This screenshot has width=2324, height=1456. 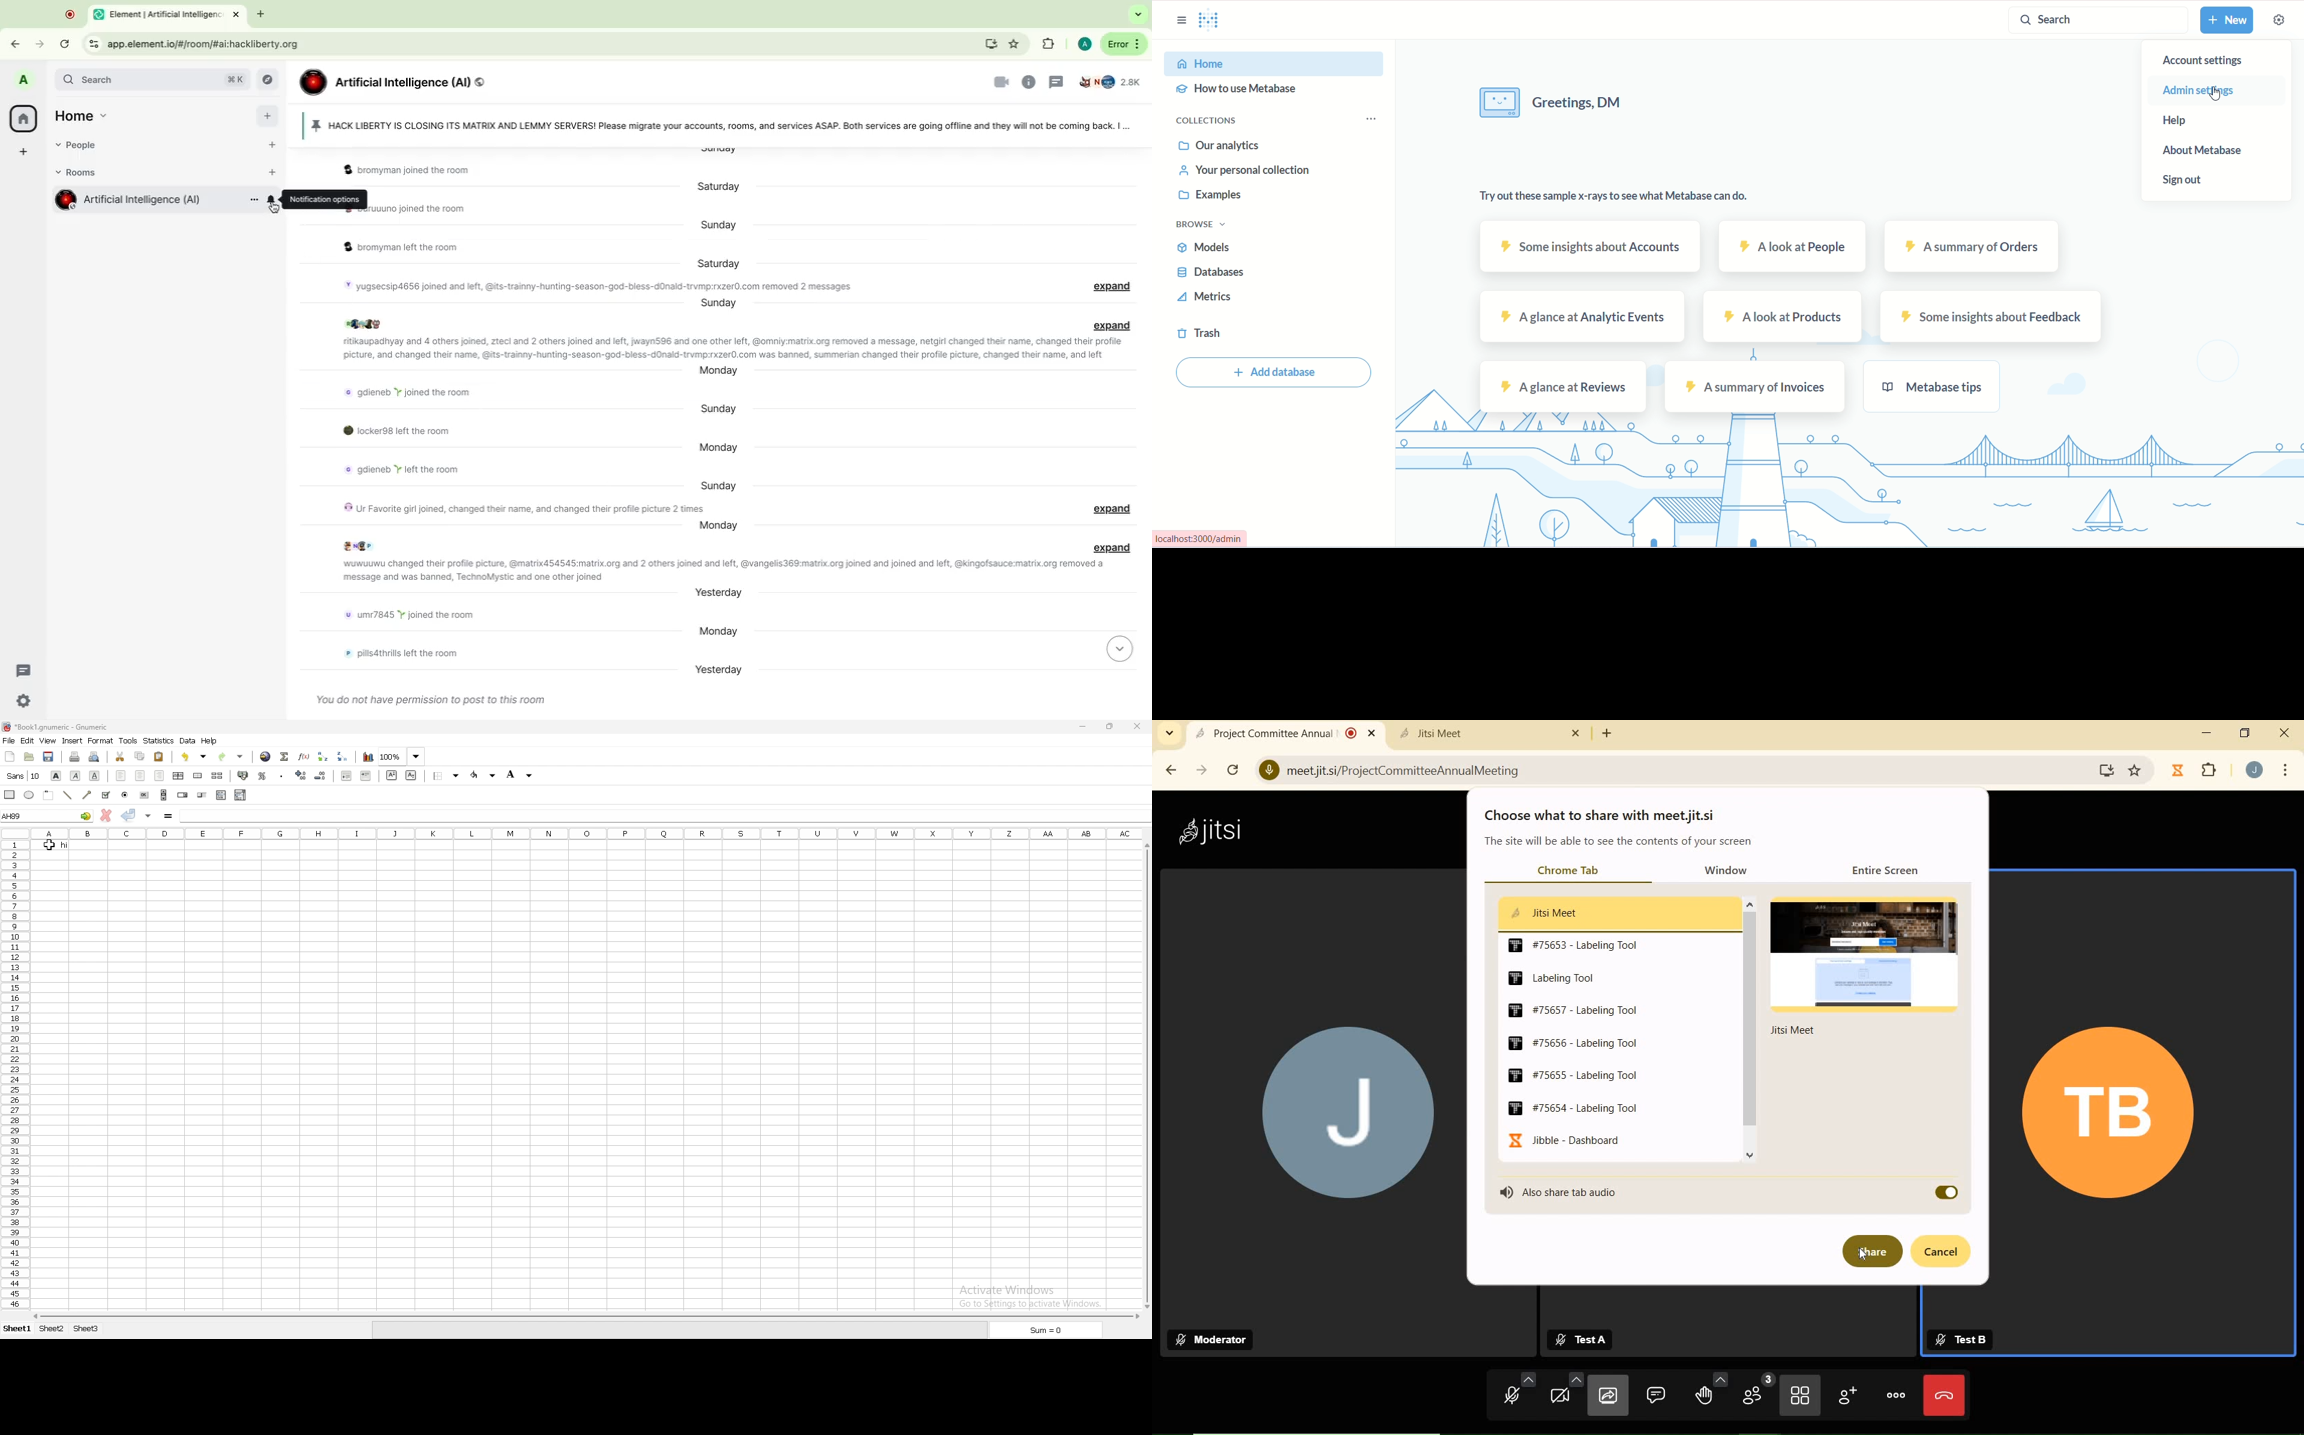 I want to click on sheet 3, so click(x=86, y=1329).